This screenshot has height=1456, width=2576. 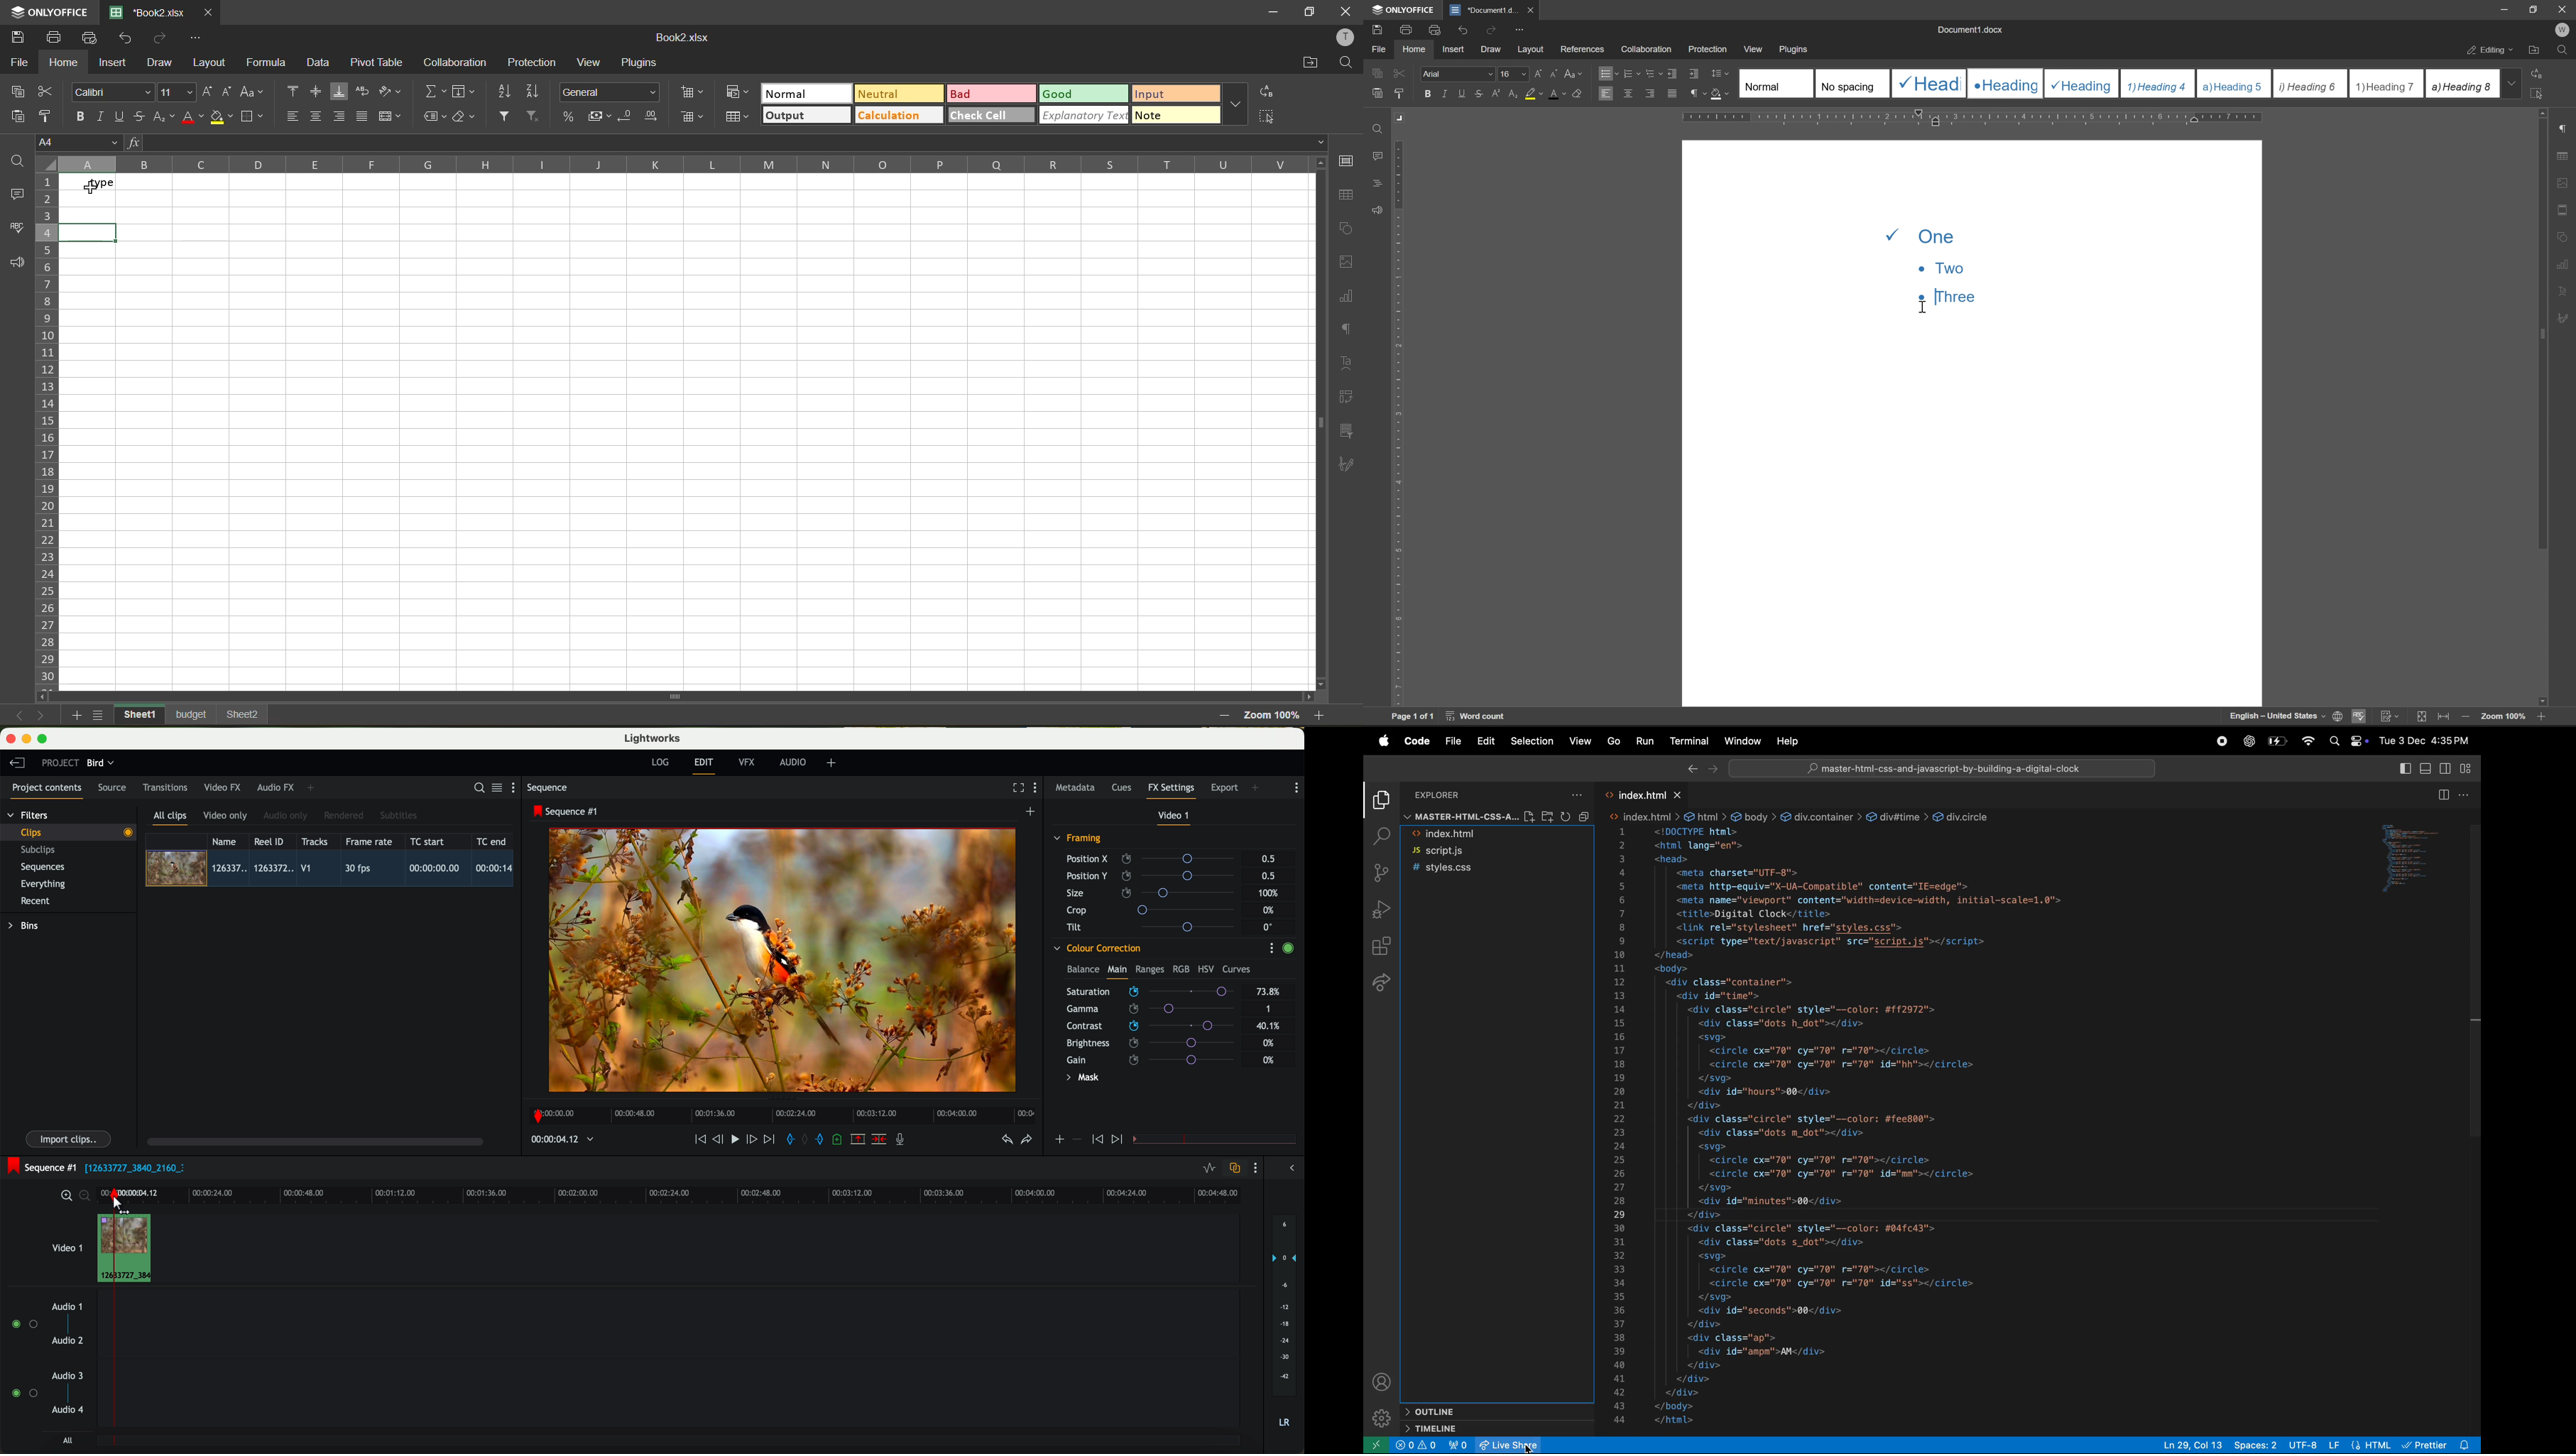 What do you see at coordinates (192, 714) in the screenshot?
I see `sheet names` at bounding box center [192, 714].